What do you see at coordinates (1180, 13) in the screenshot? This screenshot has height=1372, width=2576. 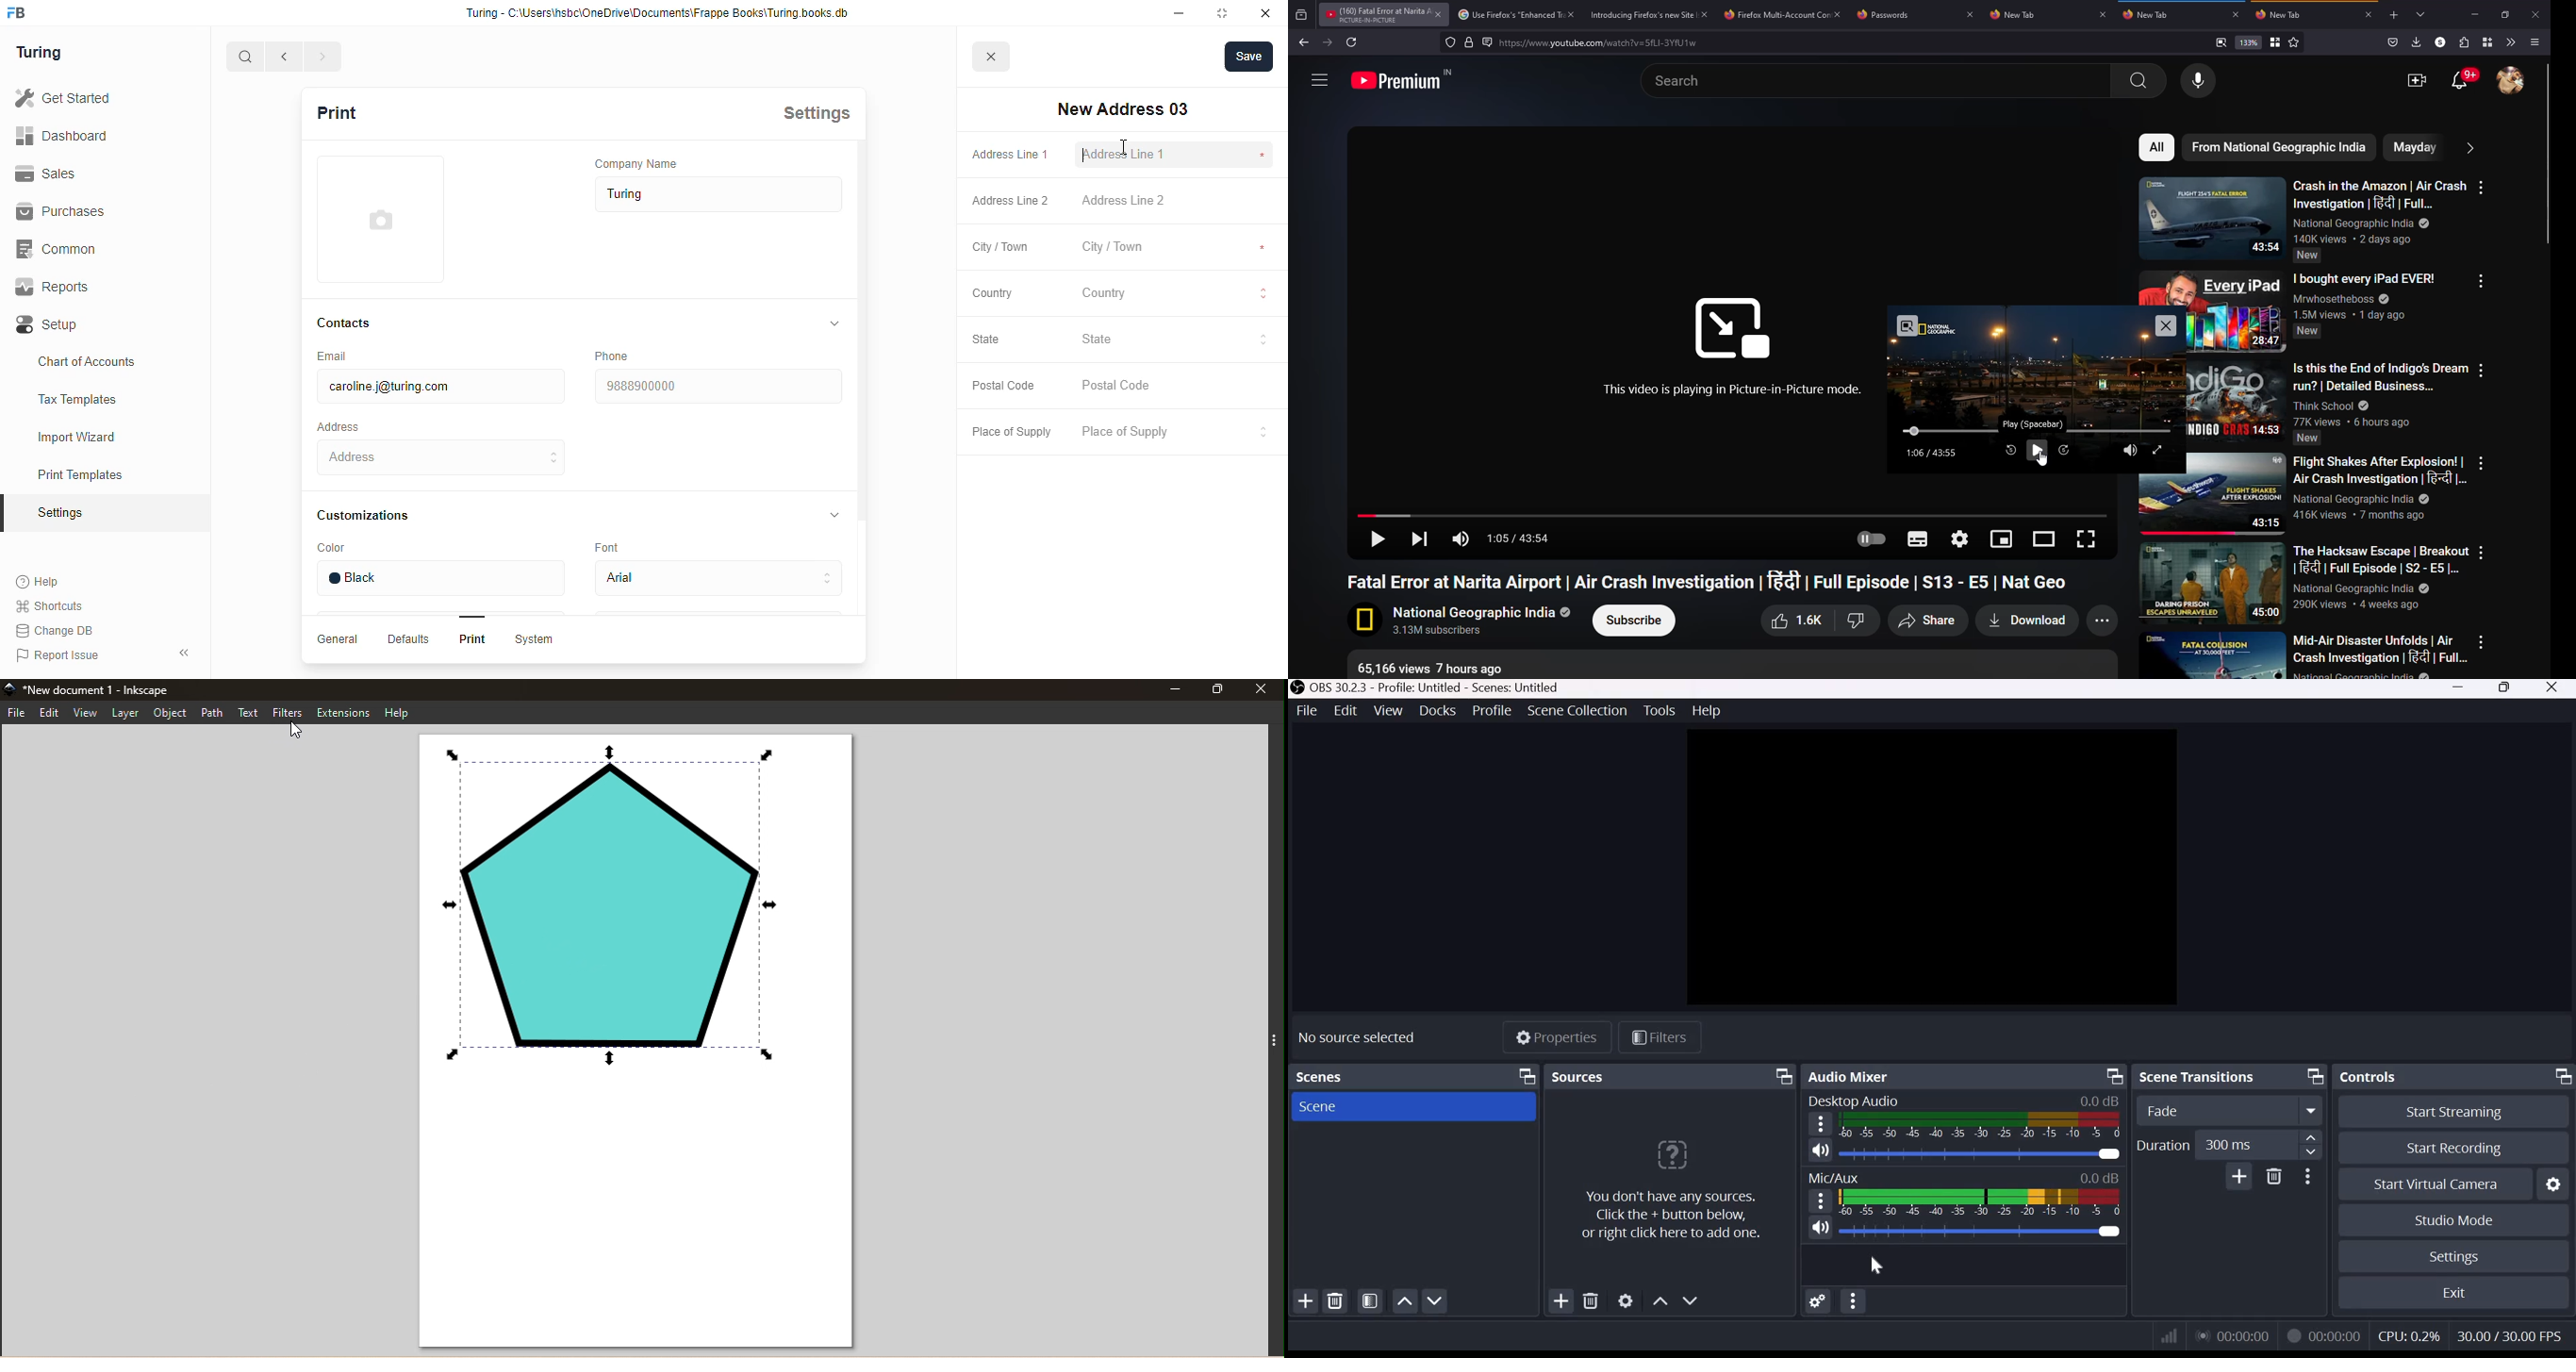 I see `minimize` at bounding box center [1180, 13].